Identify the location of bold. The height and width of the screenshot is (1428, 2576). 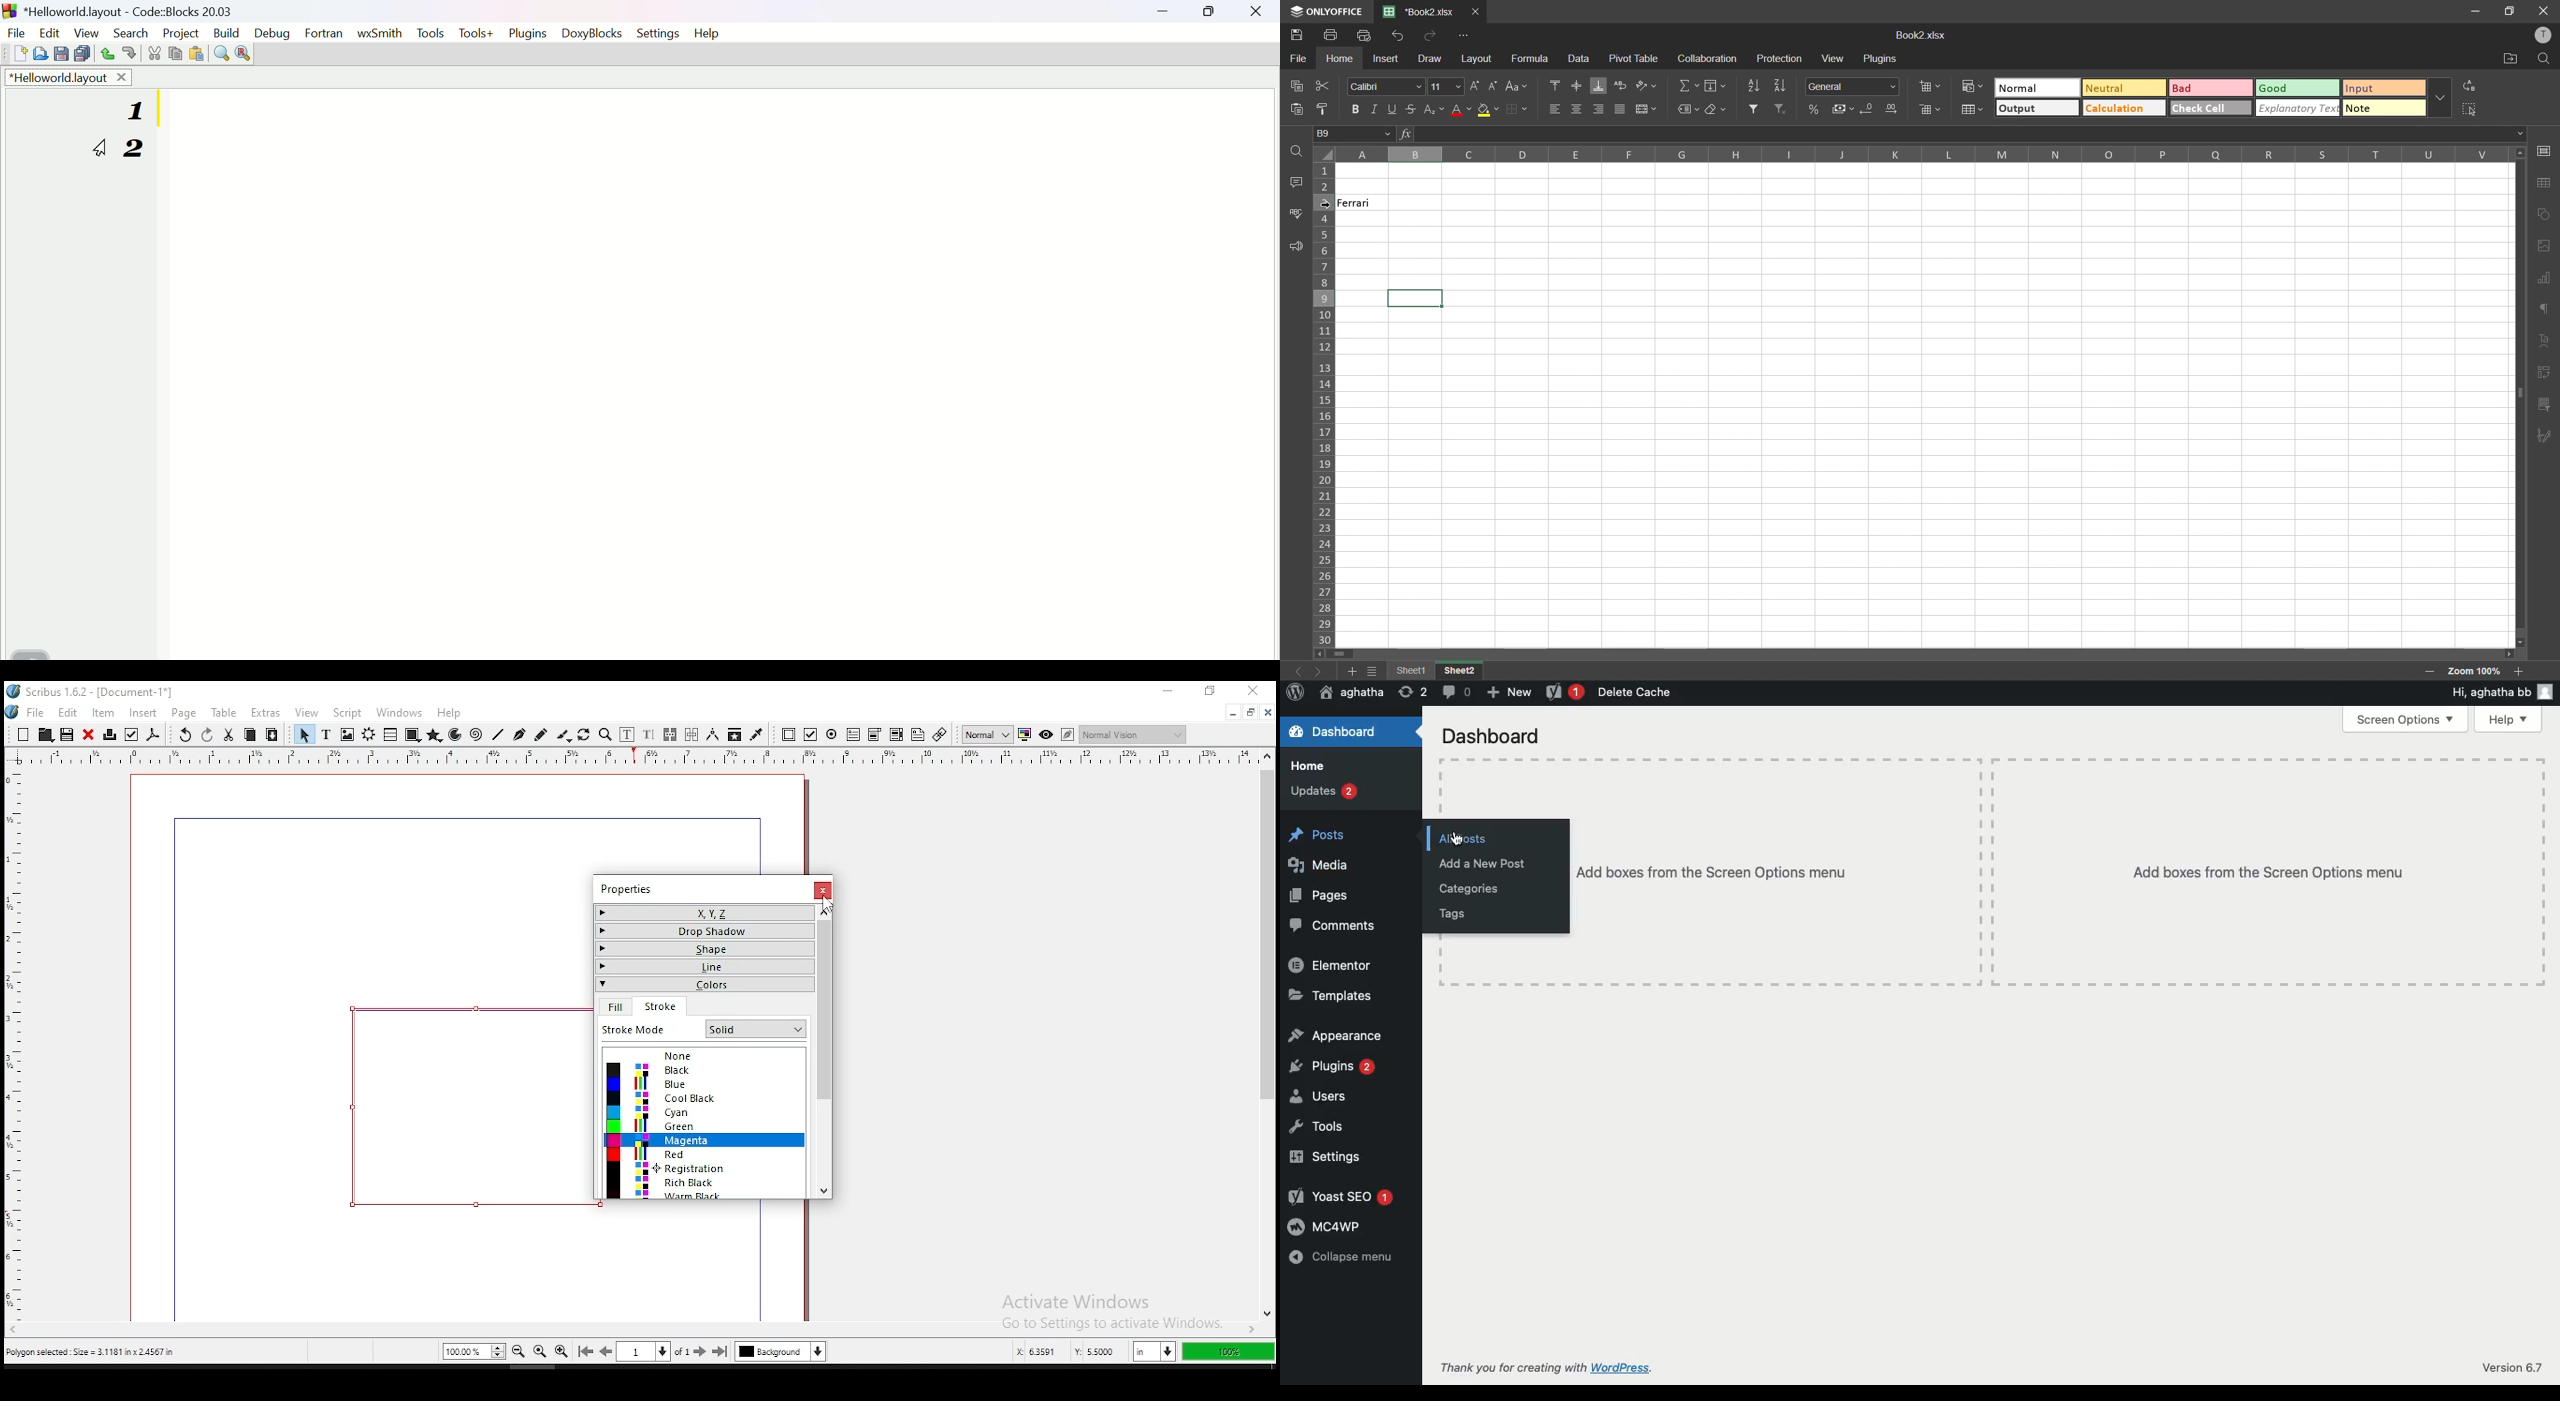
(1353, 108).